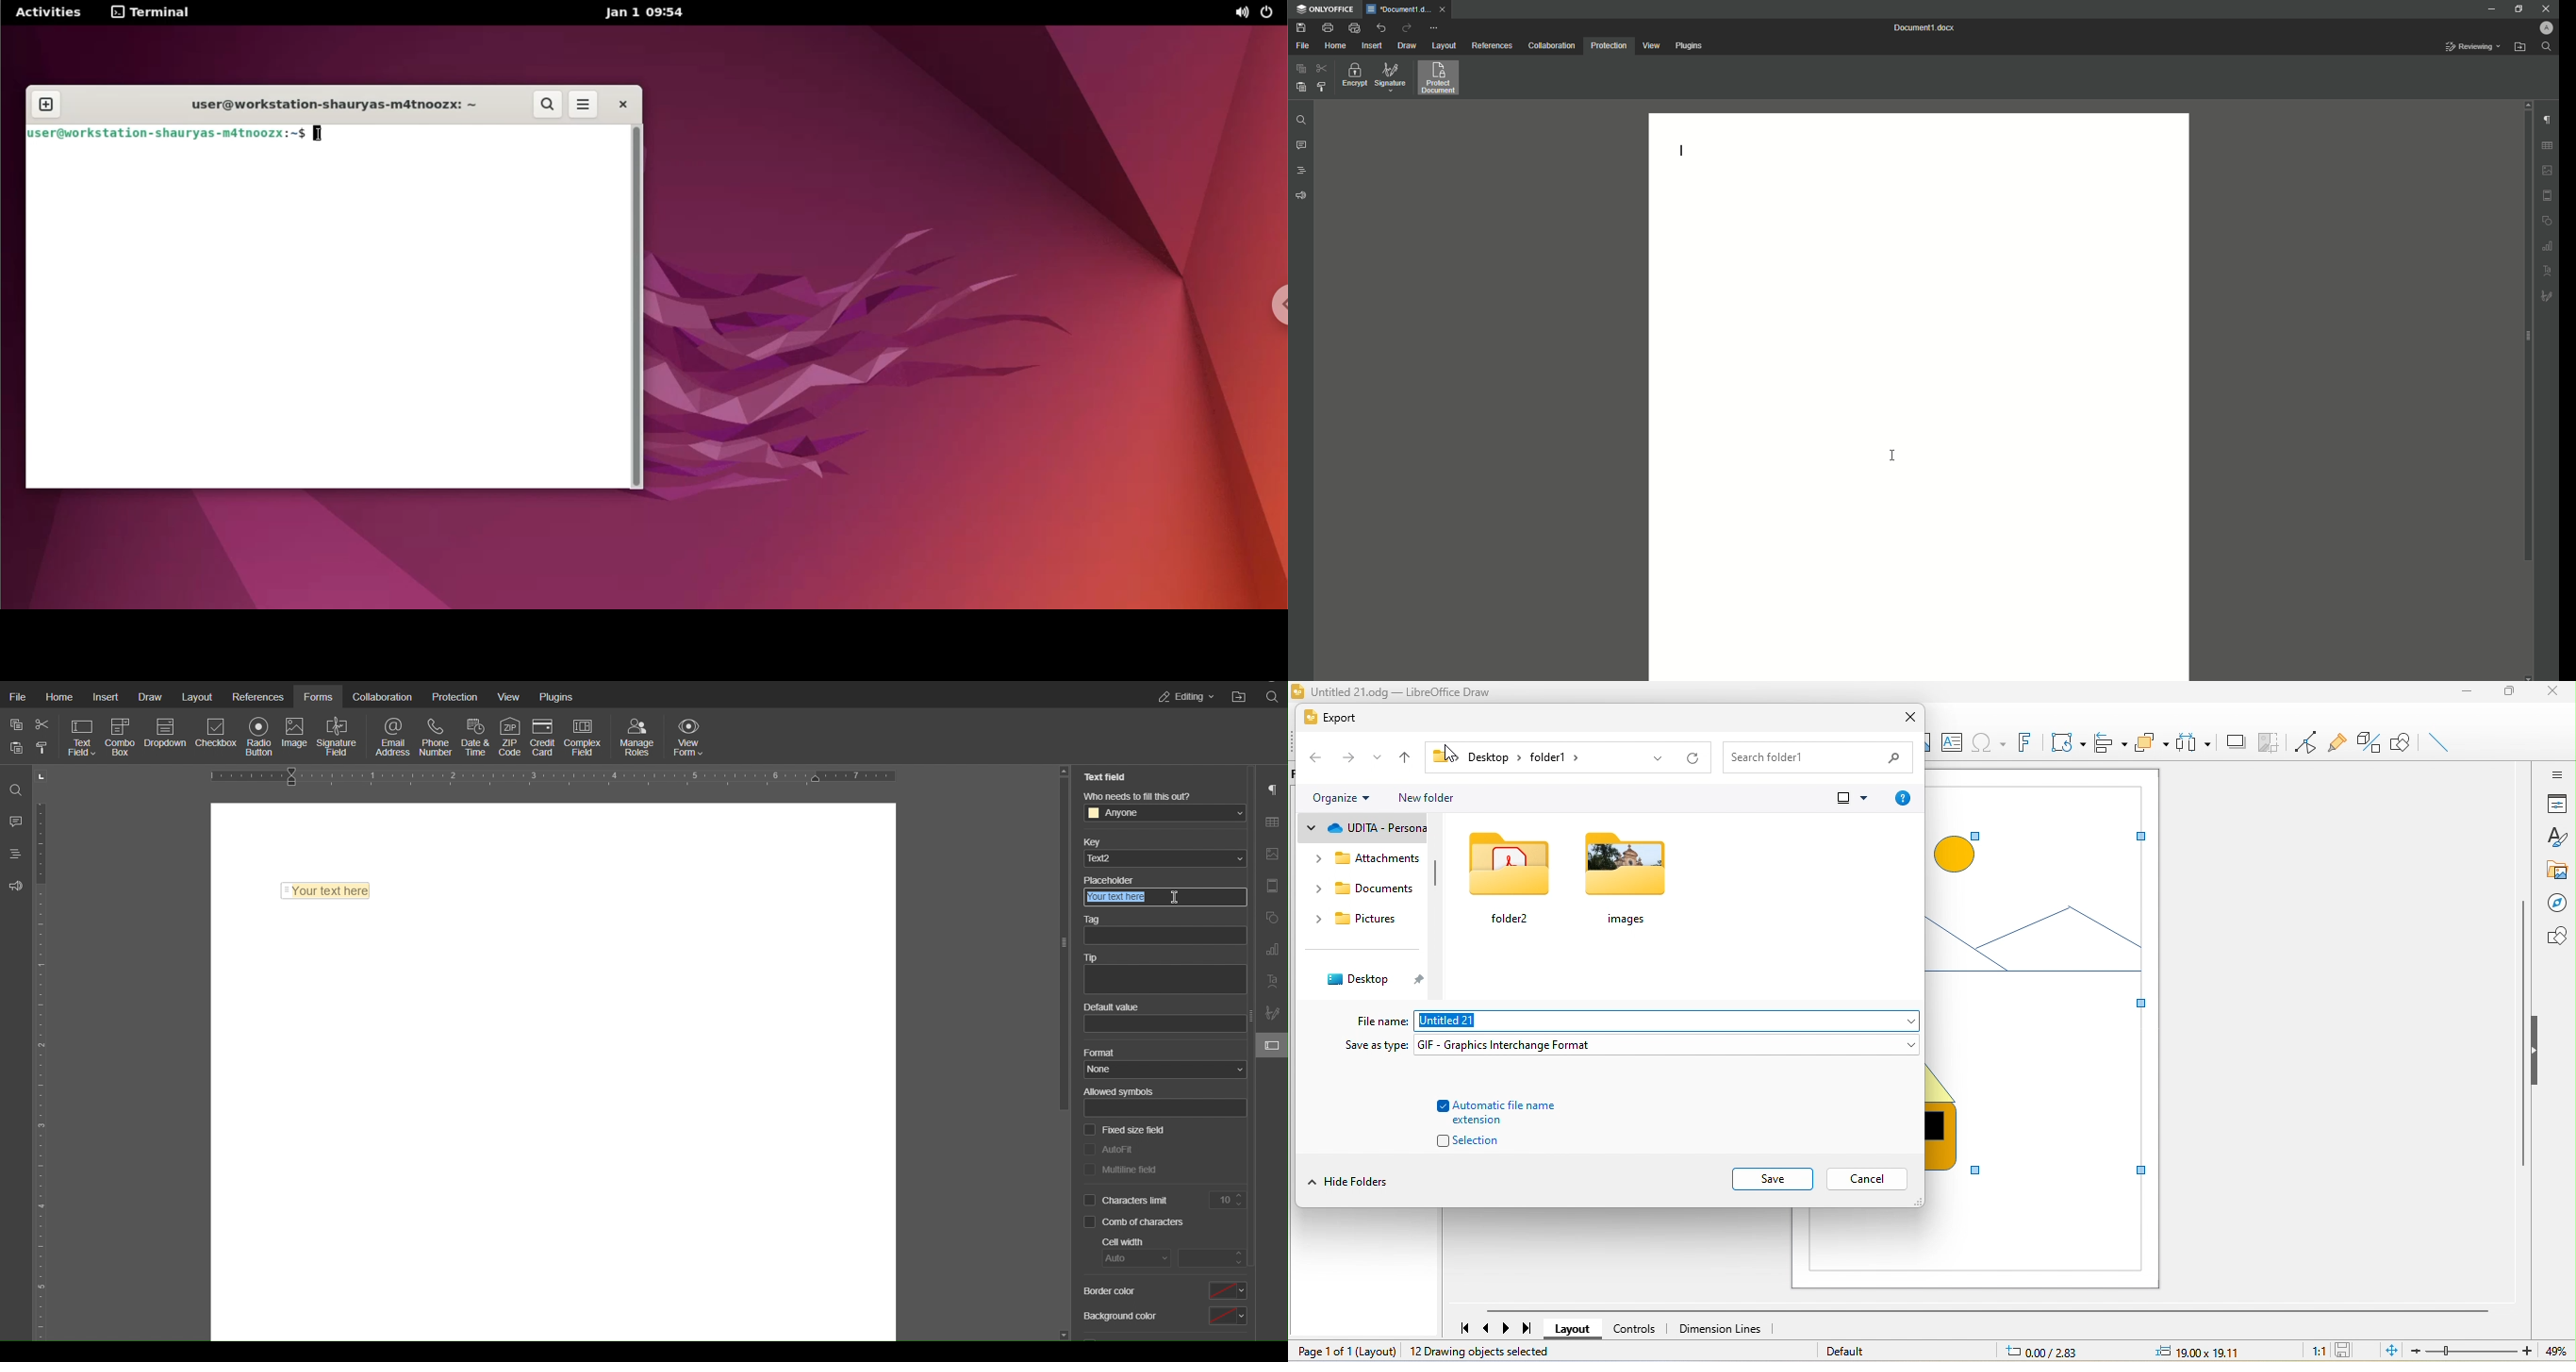 The width and height of the screenshot is (2576, 1372). I want to click on close, so click(2555, 692).